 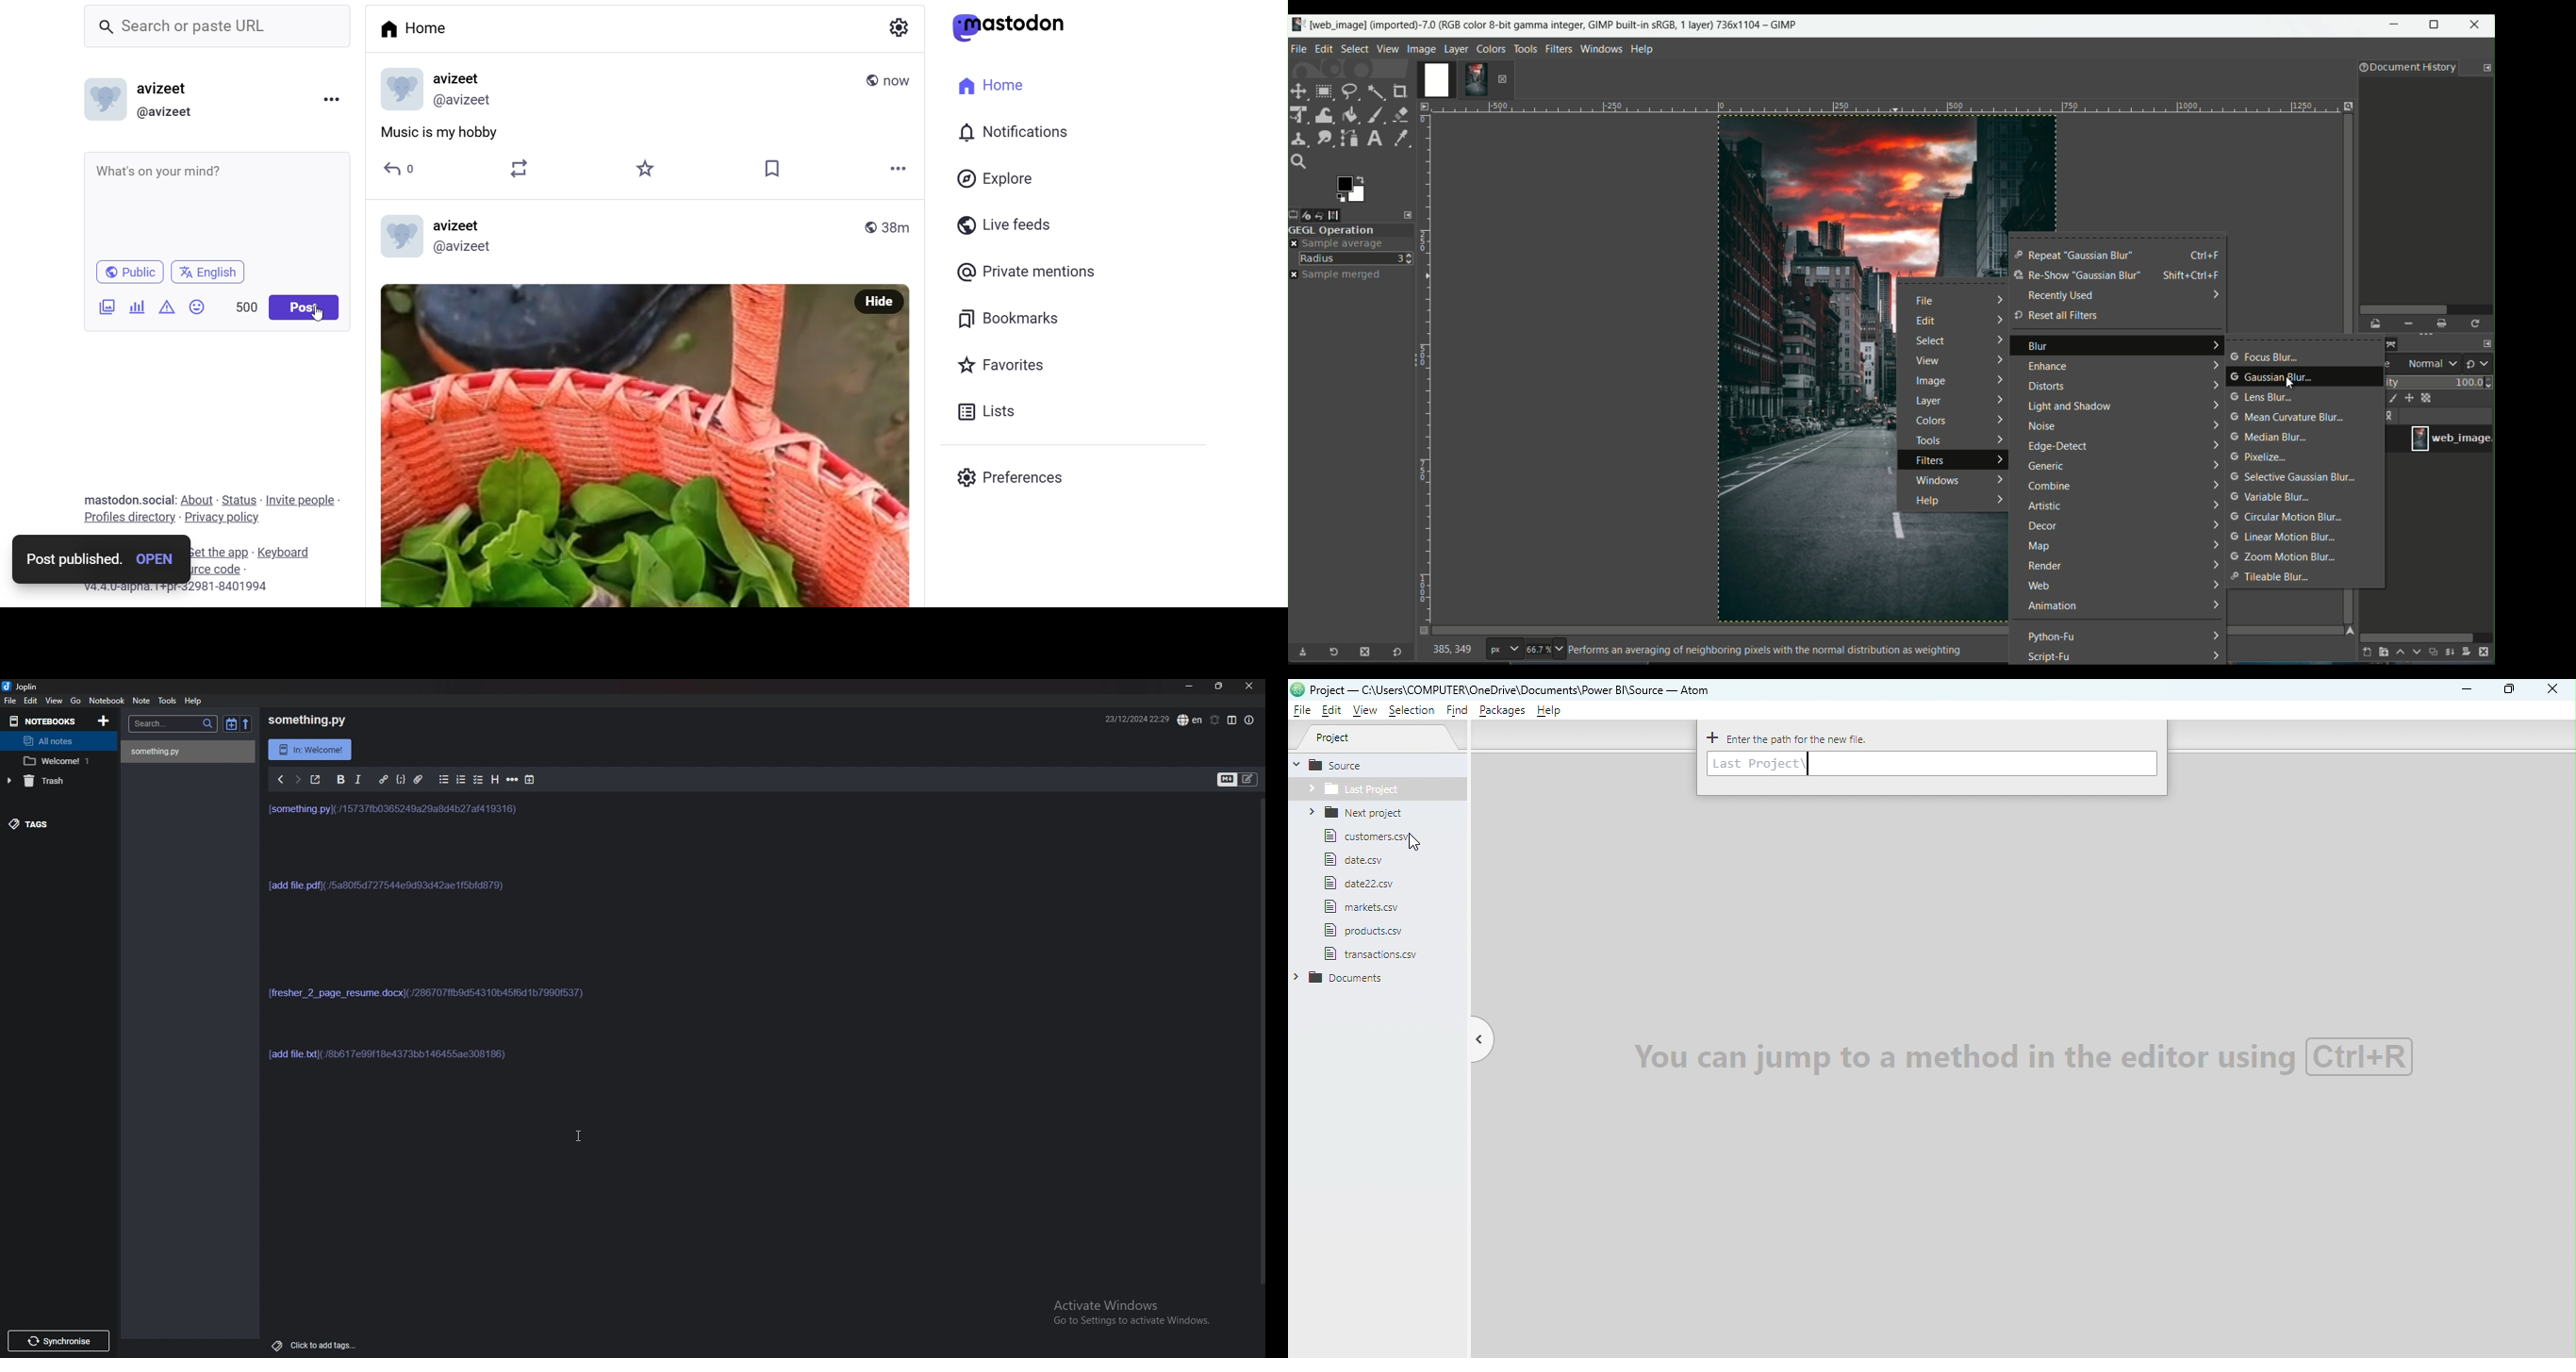 What do you see at coordinates (45, 723) in the screenshot?
I see `Notebooks` at bounding box center [45, 723].